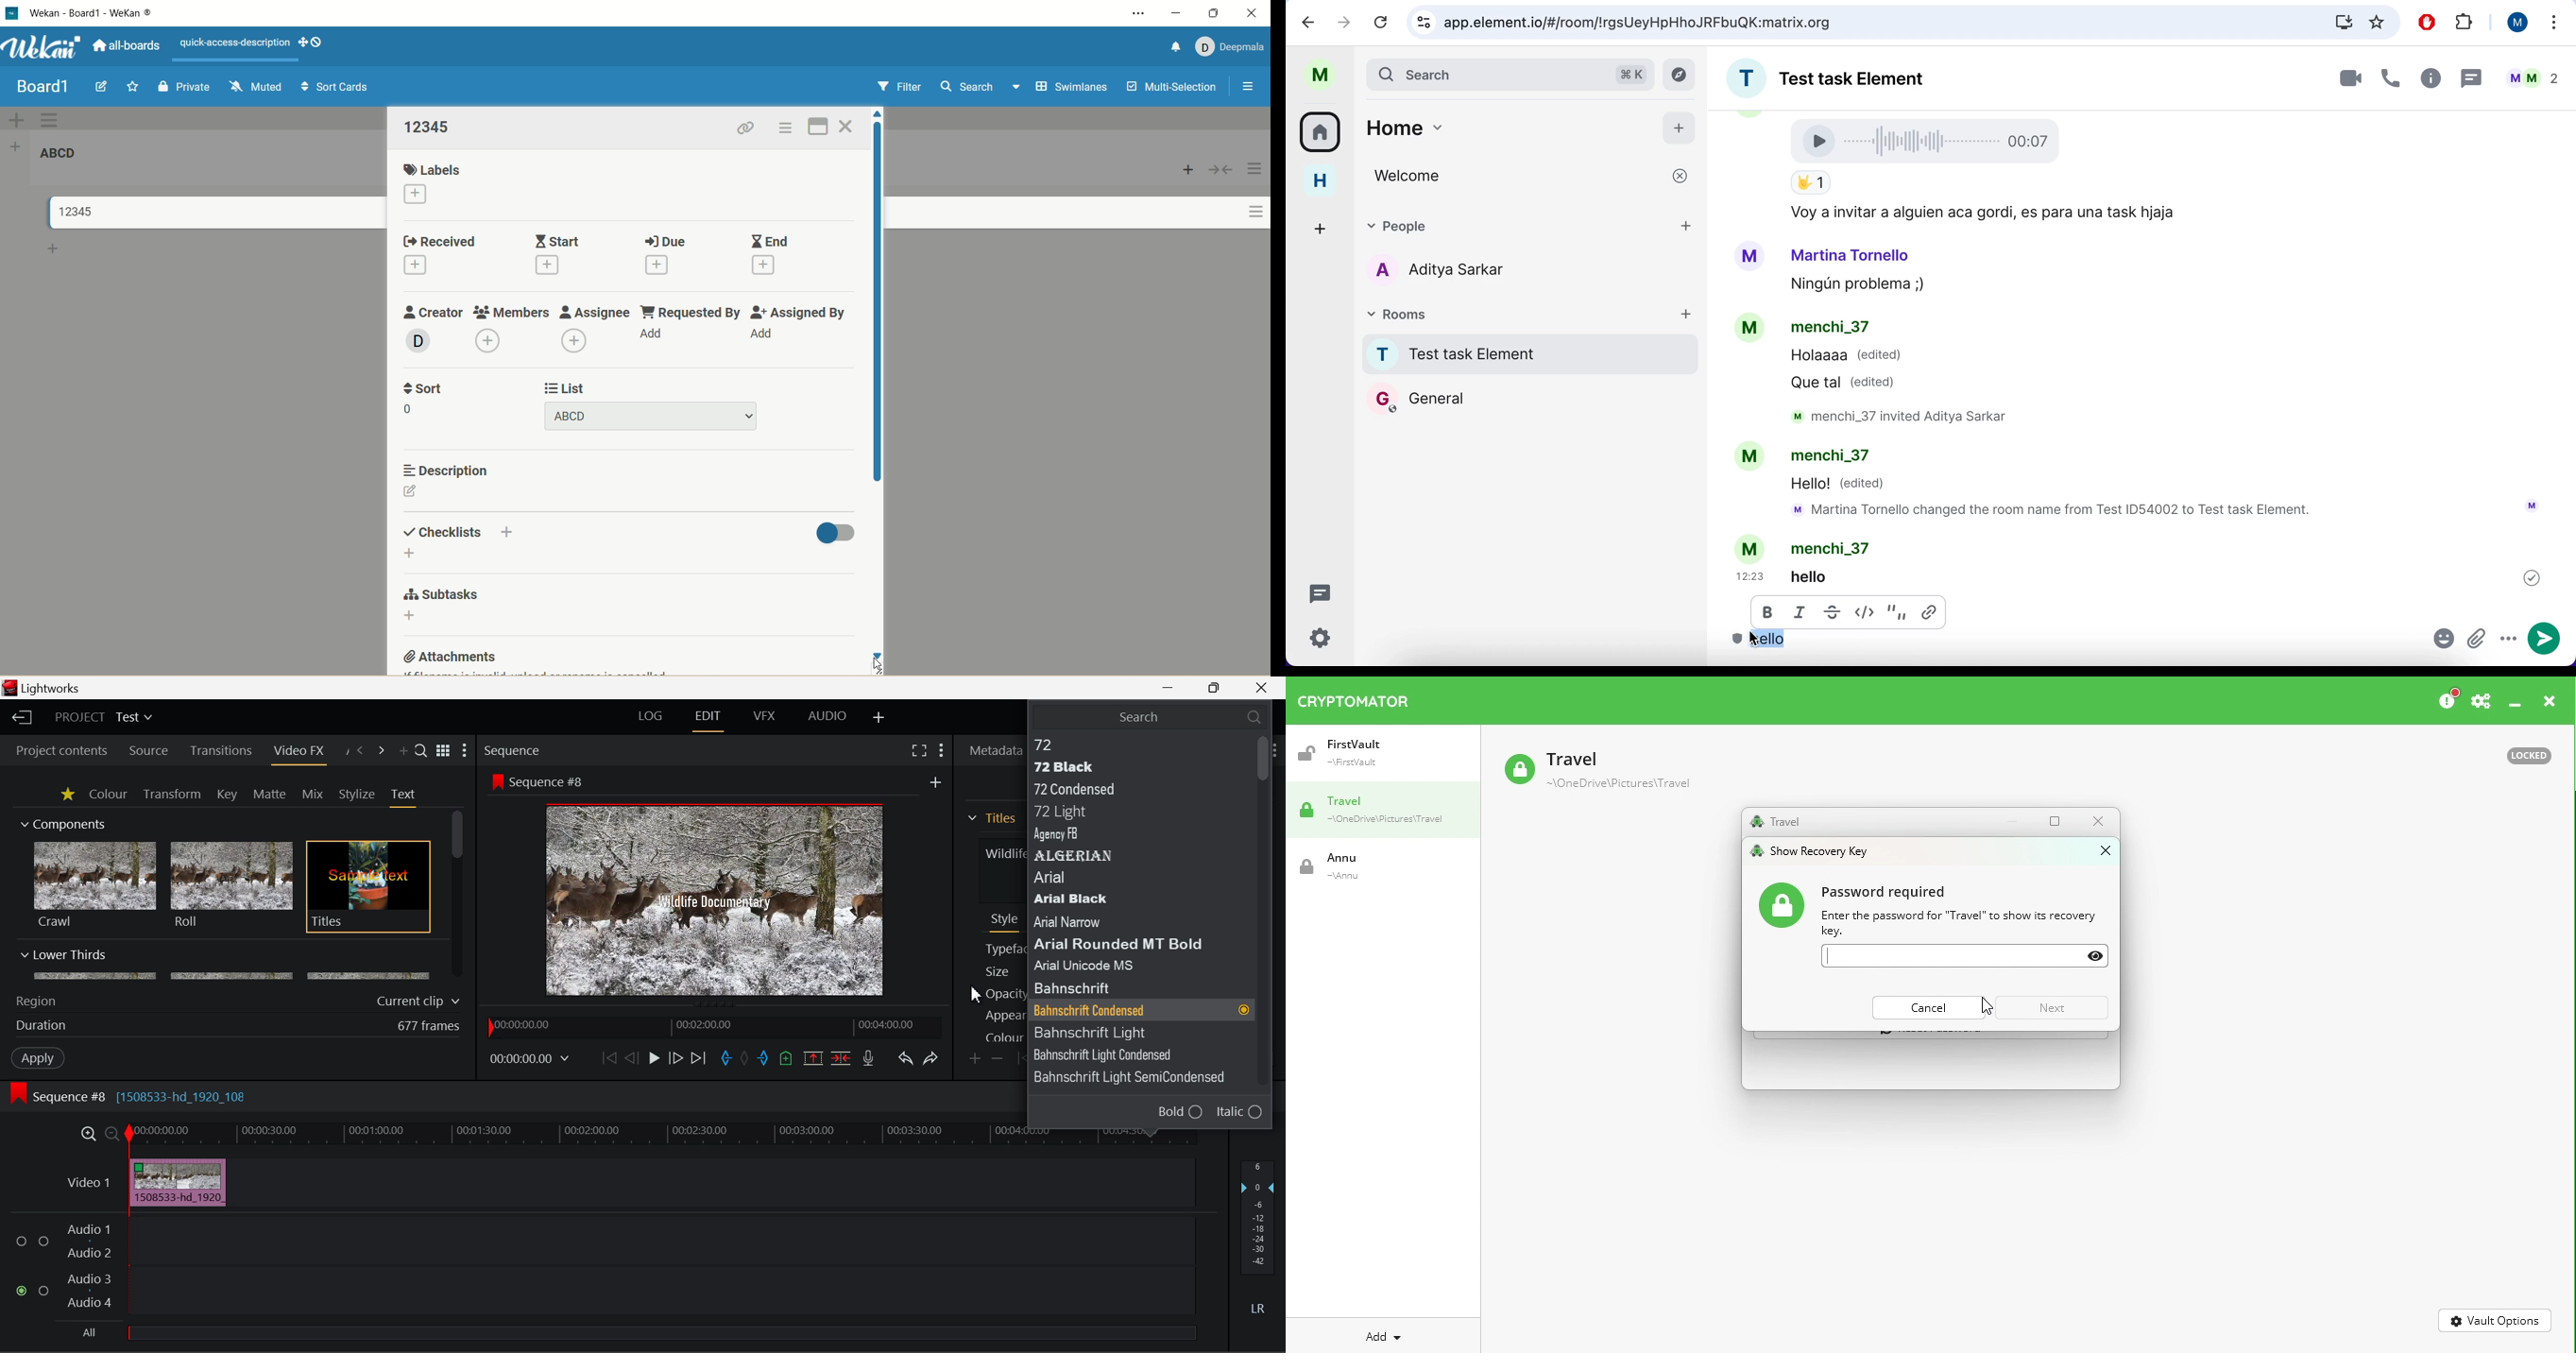  I want to click on rooms, so click(1451, 313).